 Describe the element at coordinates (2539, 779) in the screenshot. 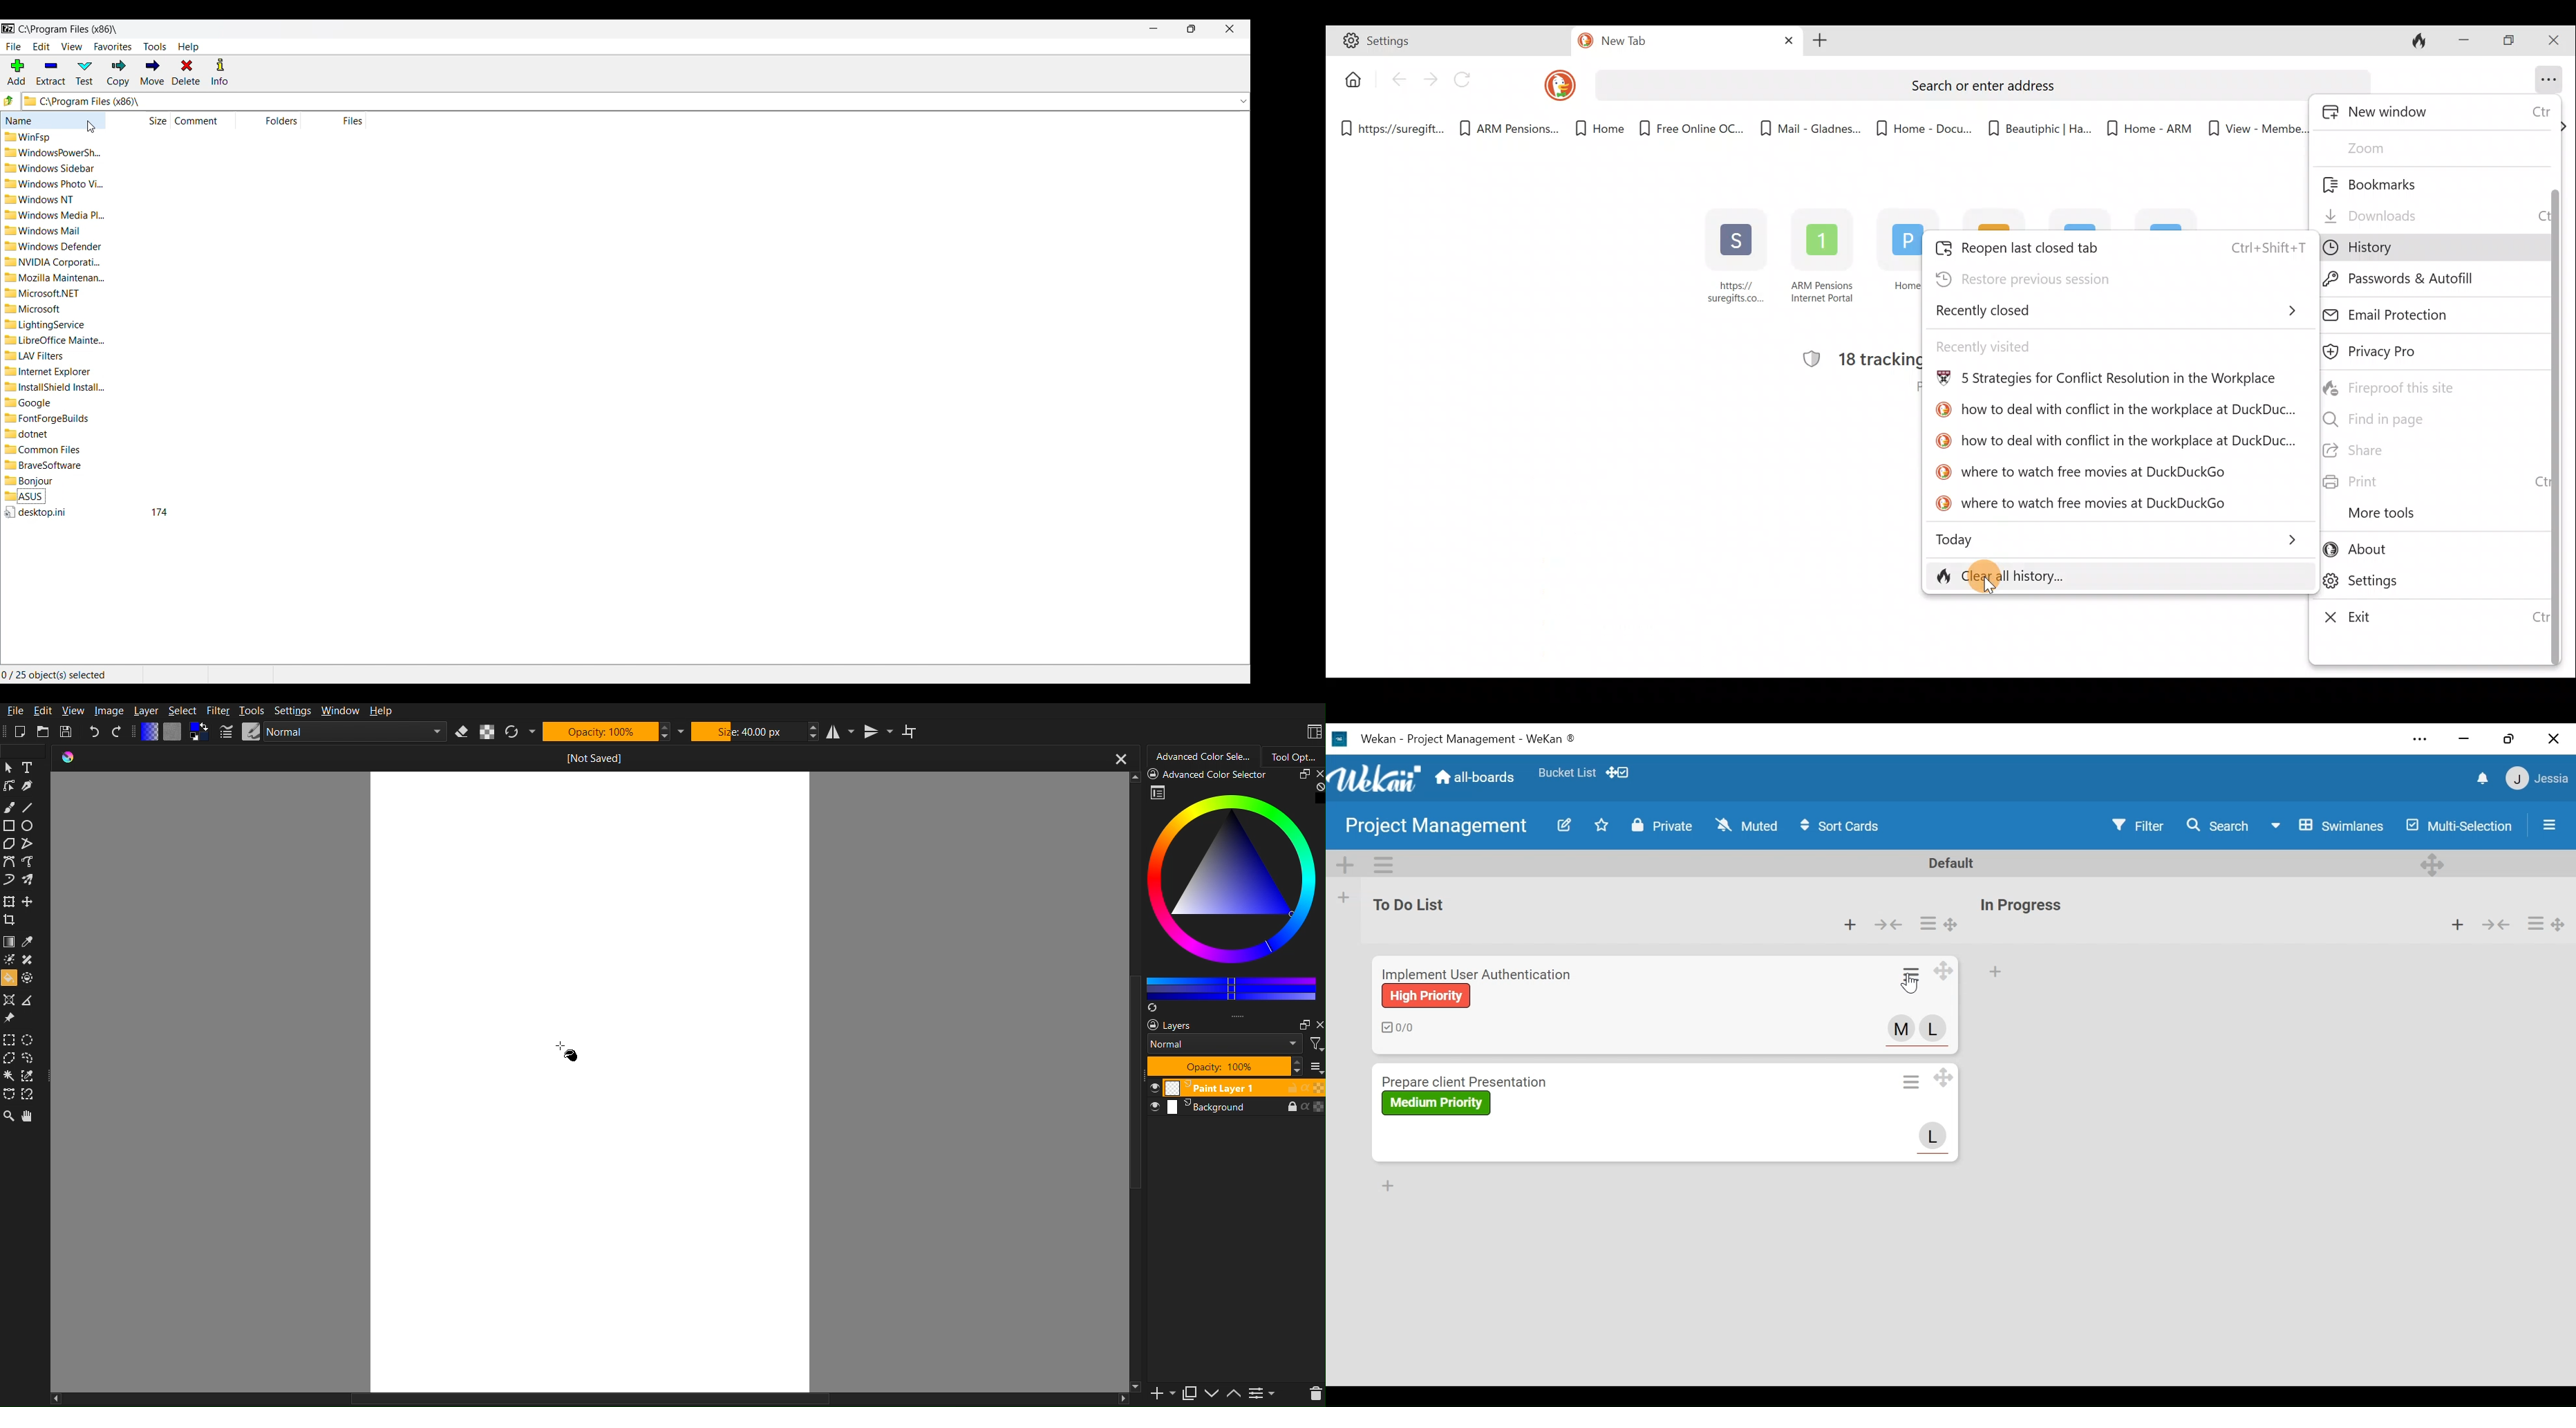

I see `Member Settings` at that location.